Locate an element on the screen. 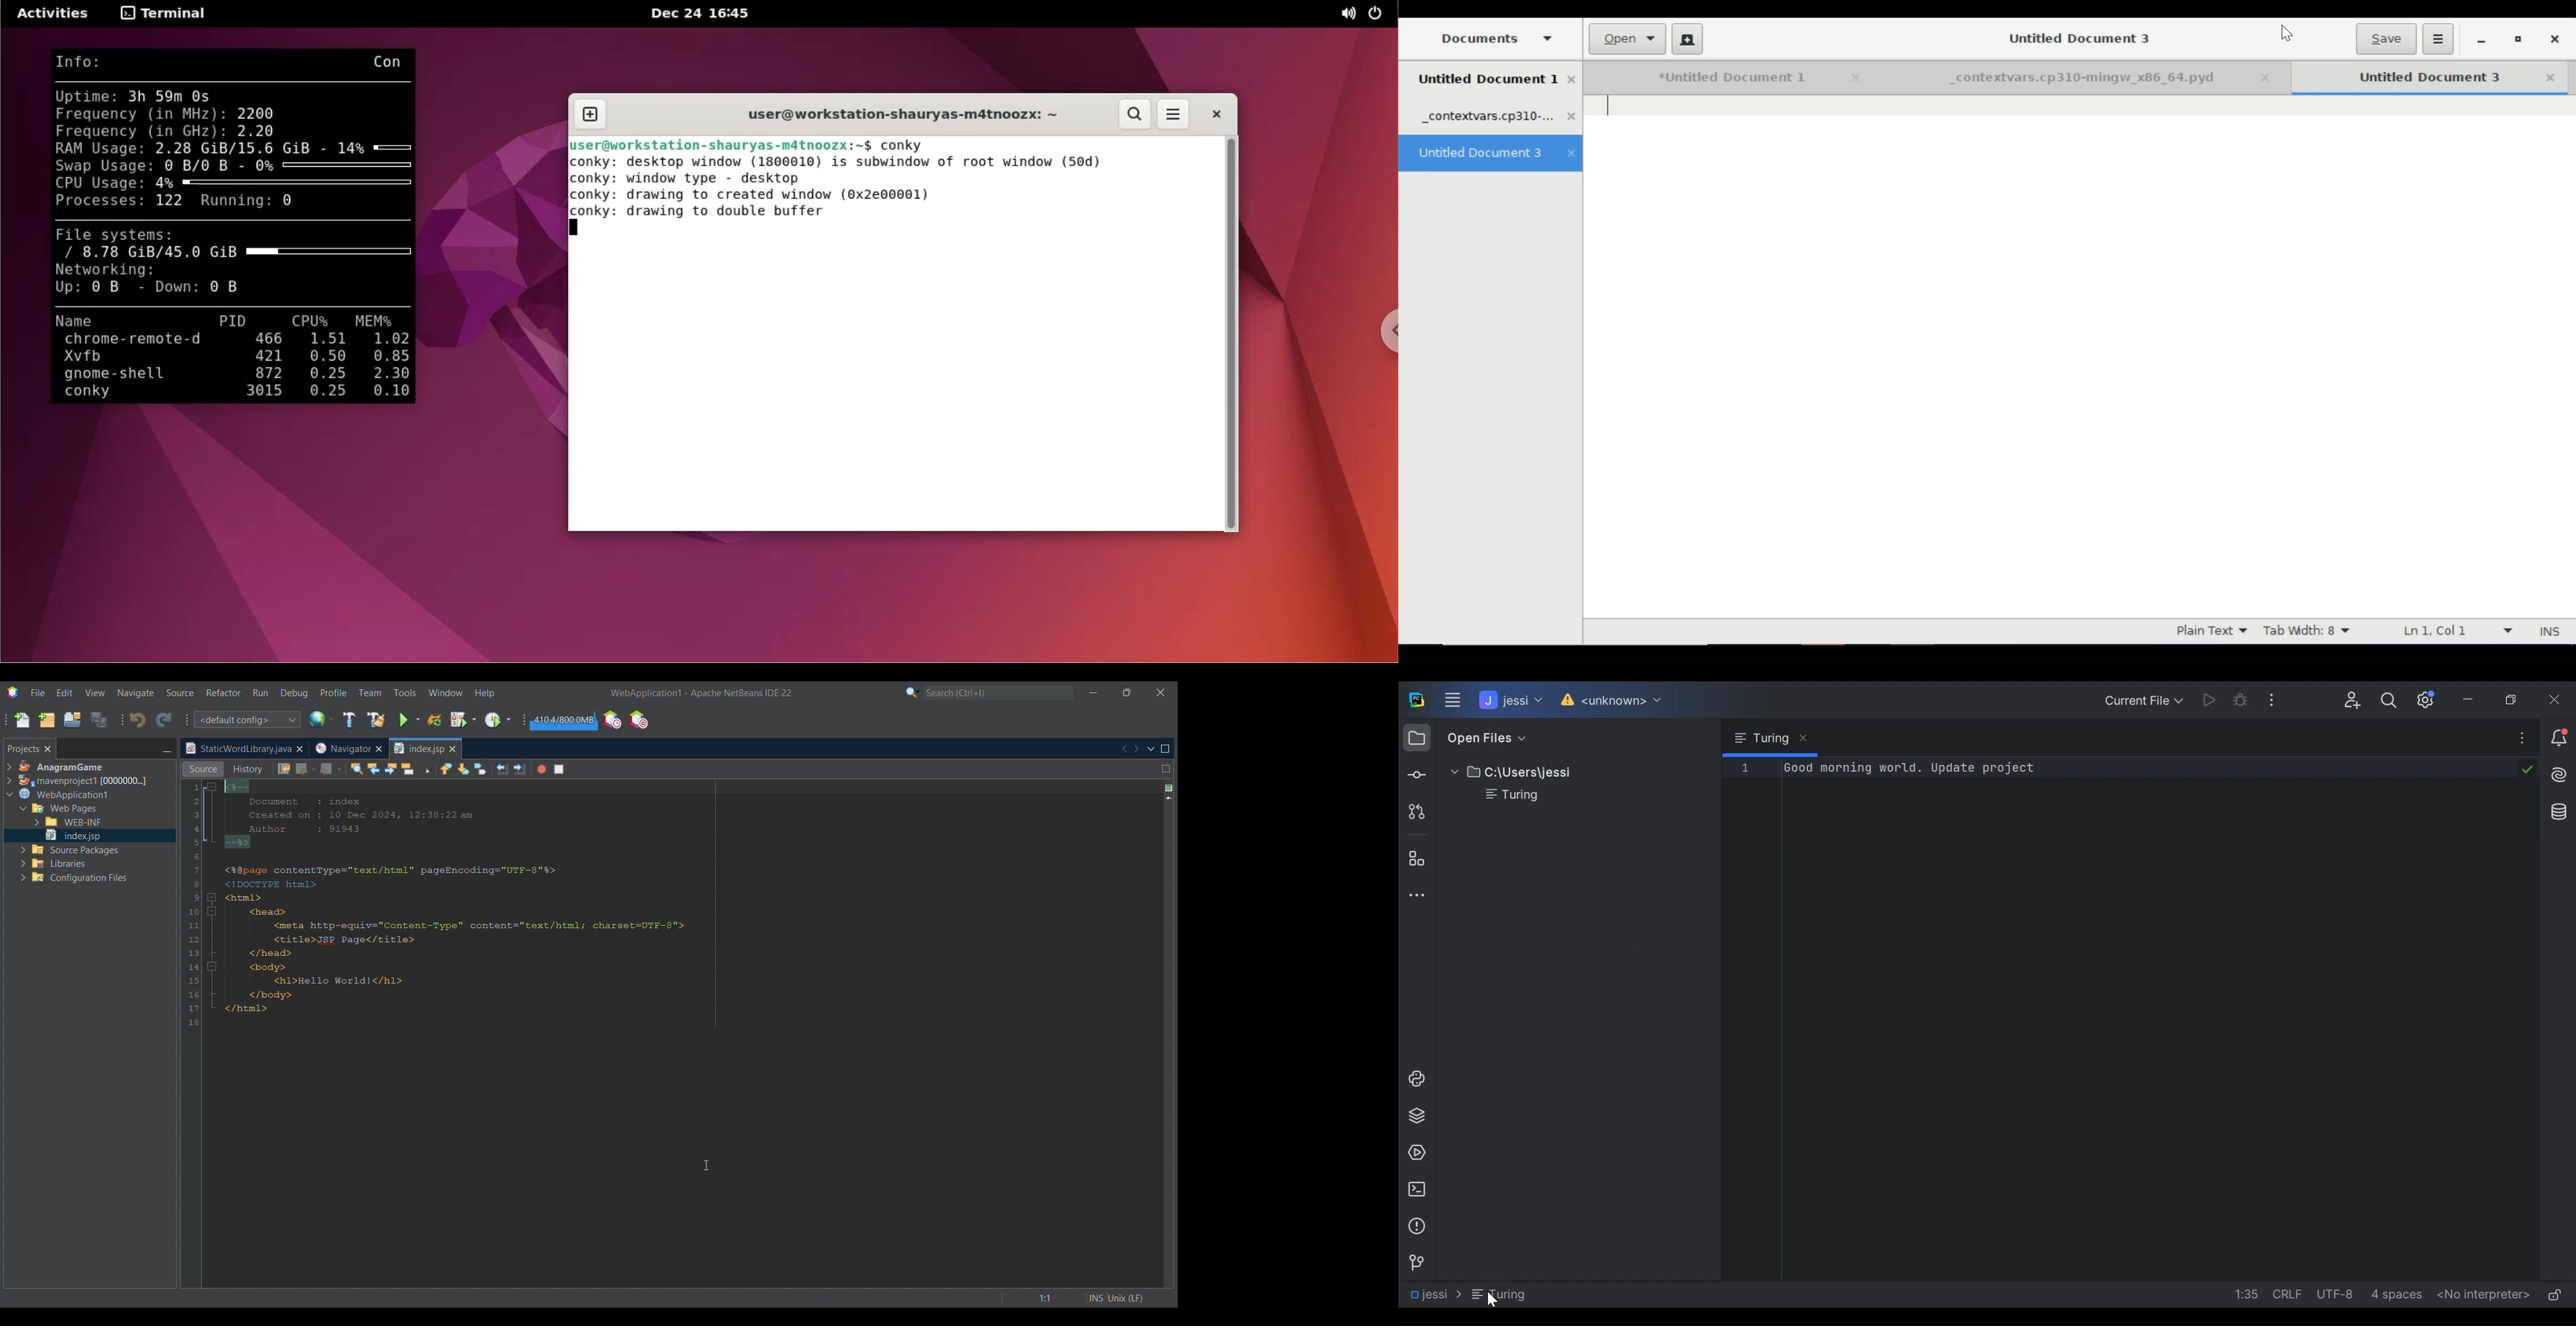  scrollbar is located at coordinates (1231, 333).